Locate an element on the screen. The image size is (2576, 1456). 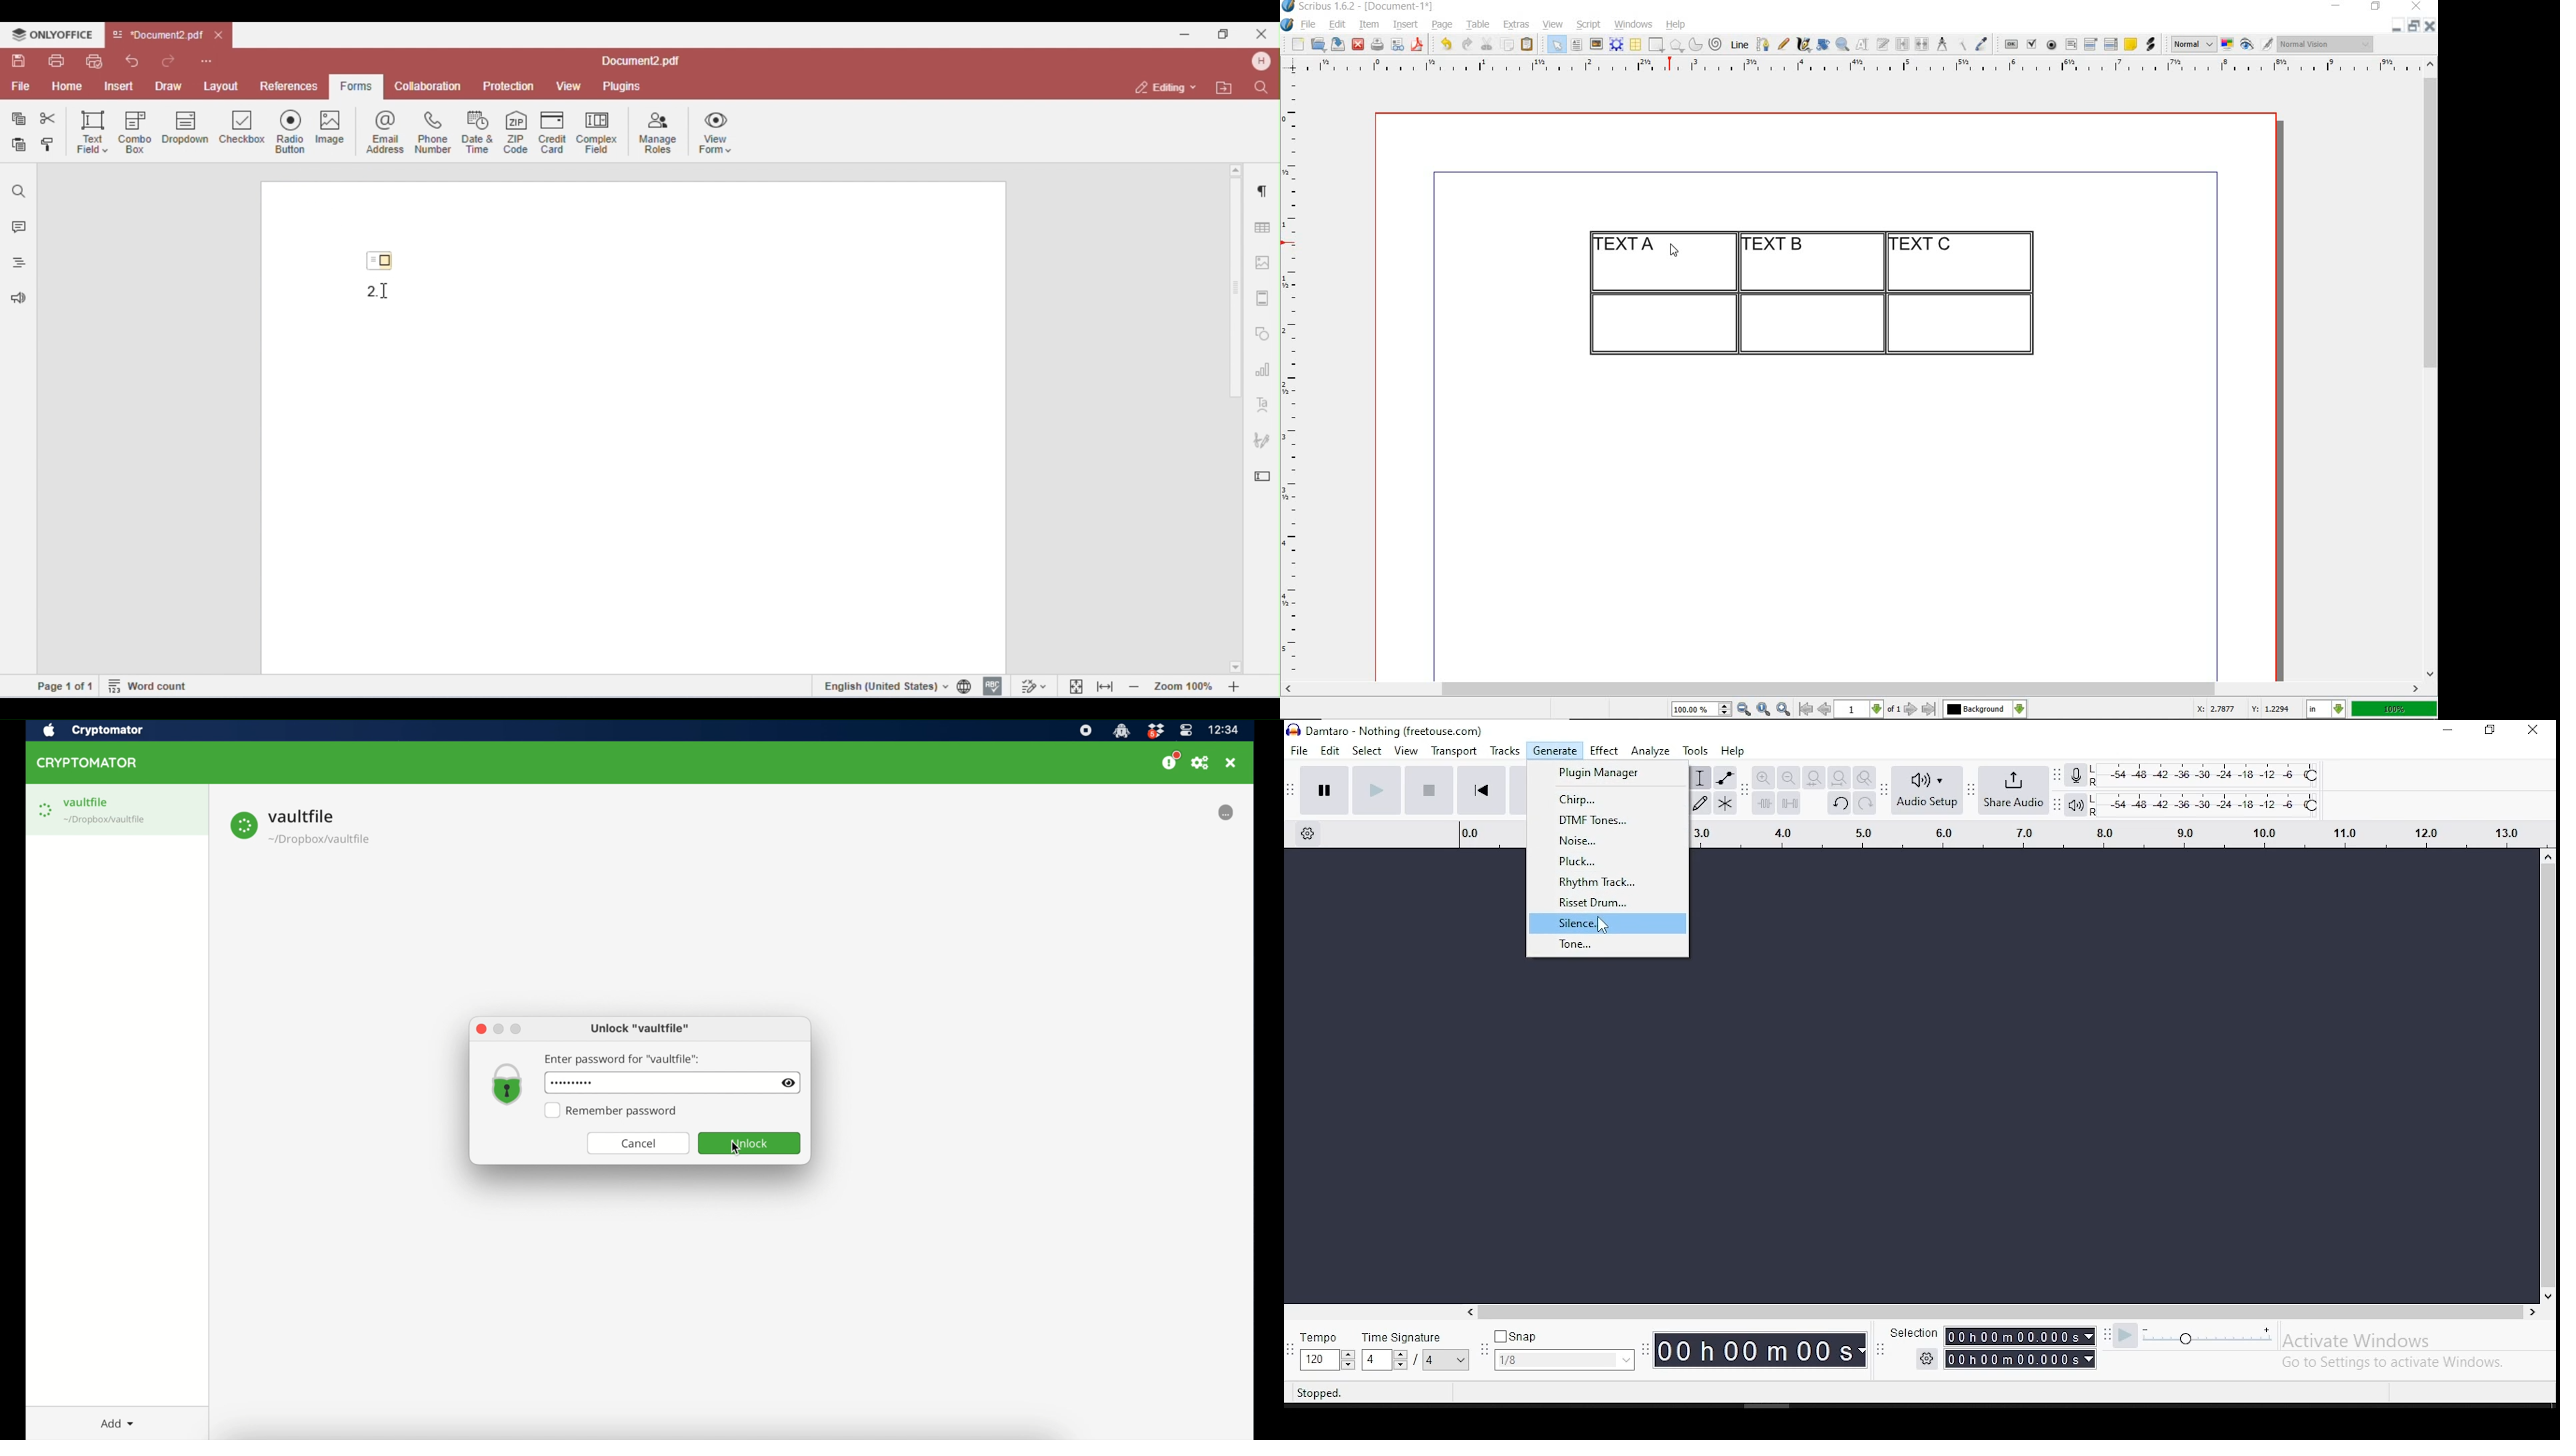
freehand line is located at coordinates (1783, 44).